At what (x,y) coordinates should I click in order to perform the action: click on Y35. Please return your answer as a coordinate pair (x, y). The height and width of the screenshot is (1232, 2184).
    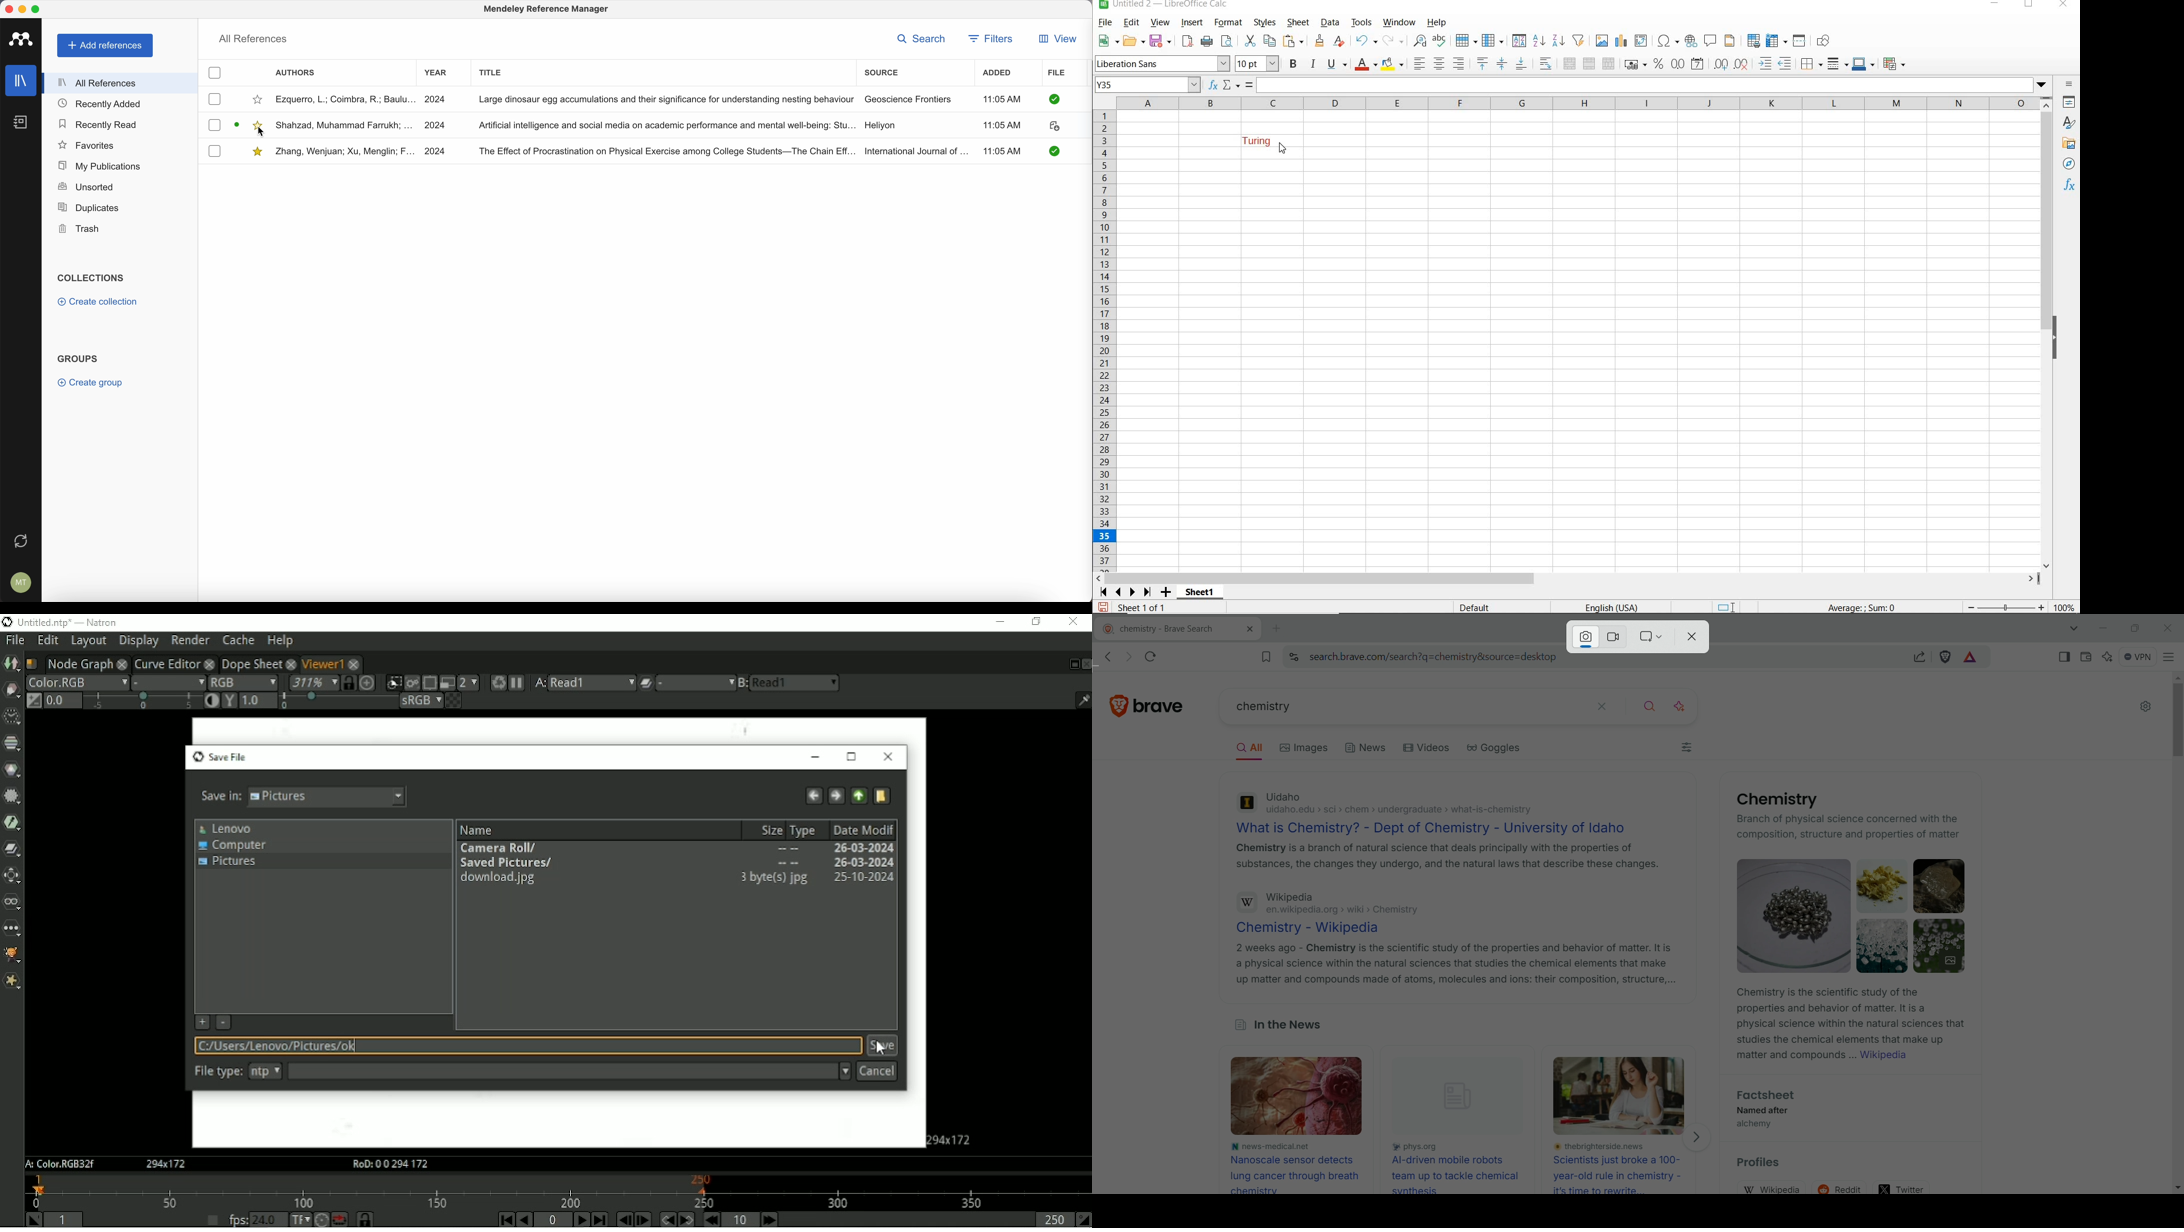
    Looking at the image, I should click on (1147, 84).